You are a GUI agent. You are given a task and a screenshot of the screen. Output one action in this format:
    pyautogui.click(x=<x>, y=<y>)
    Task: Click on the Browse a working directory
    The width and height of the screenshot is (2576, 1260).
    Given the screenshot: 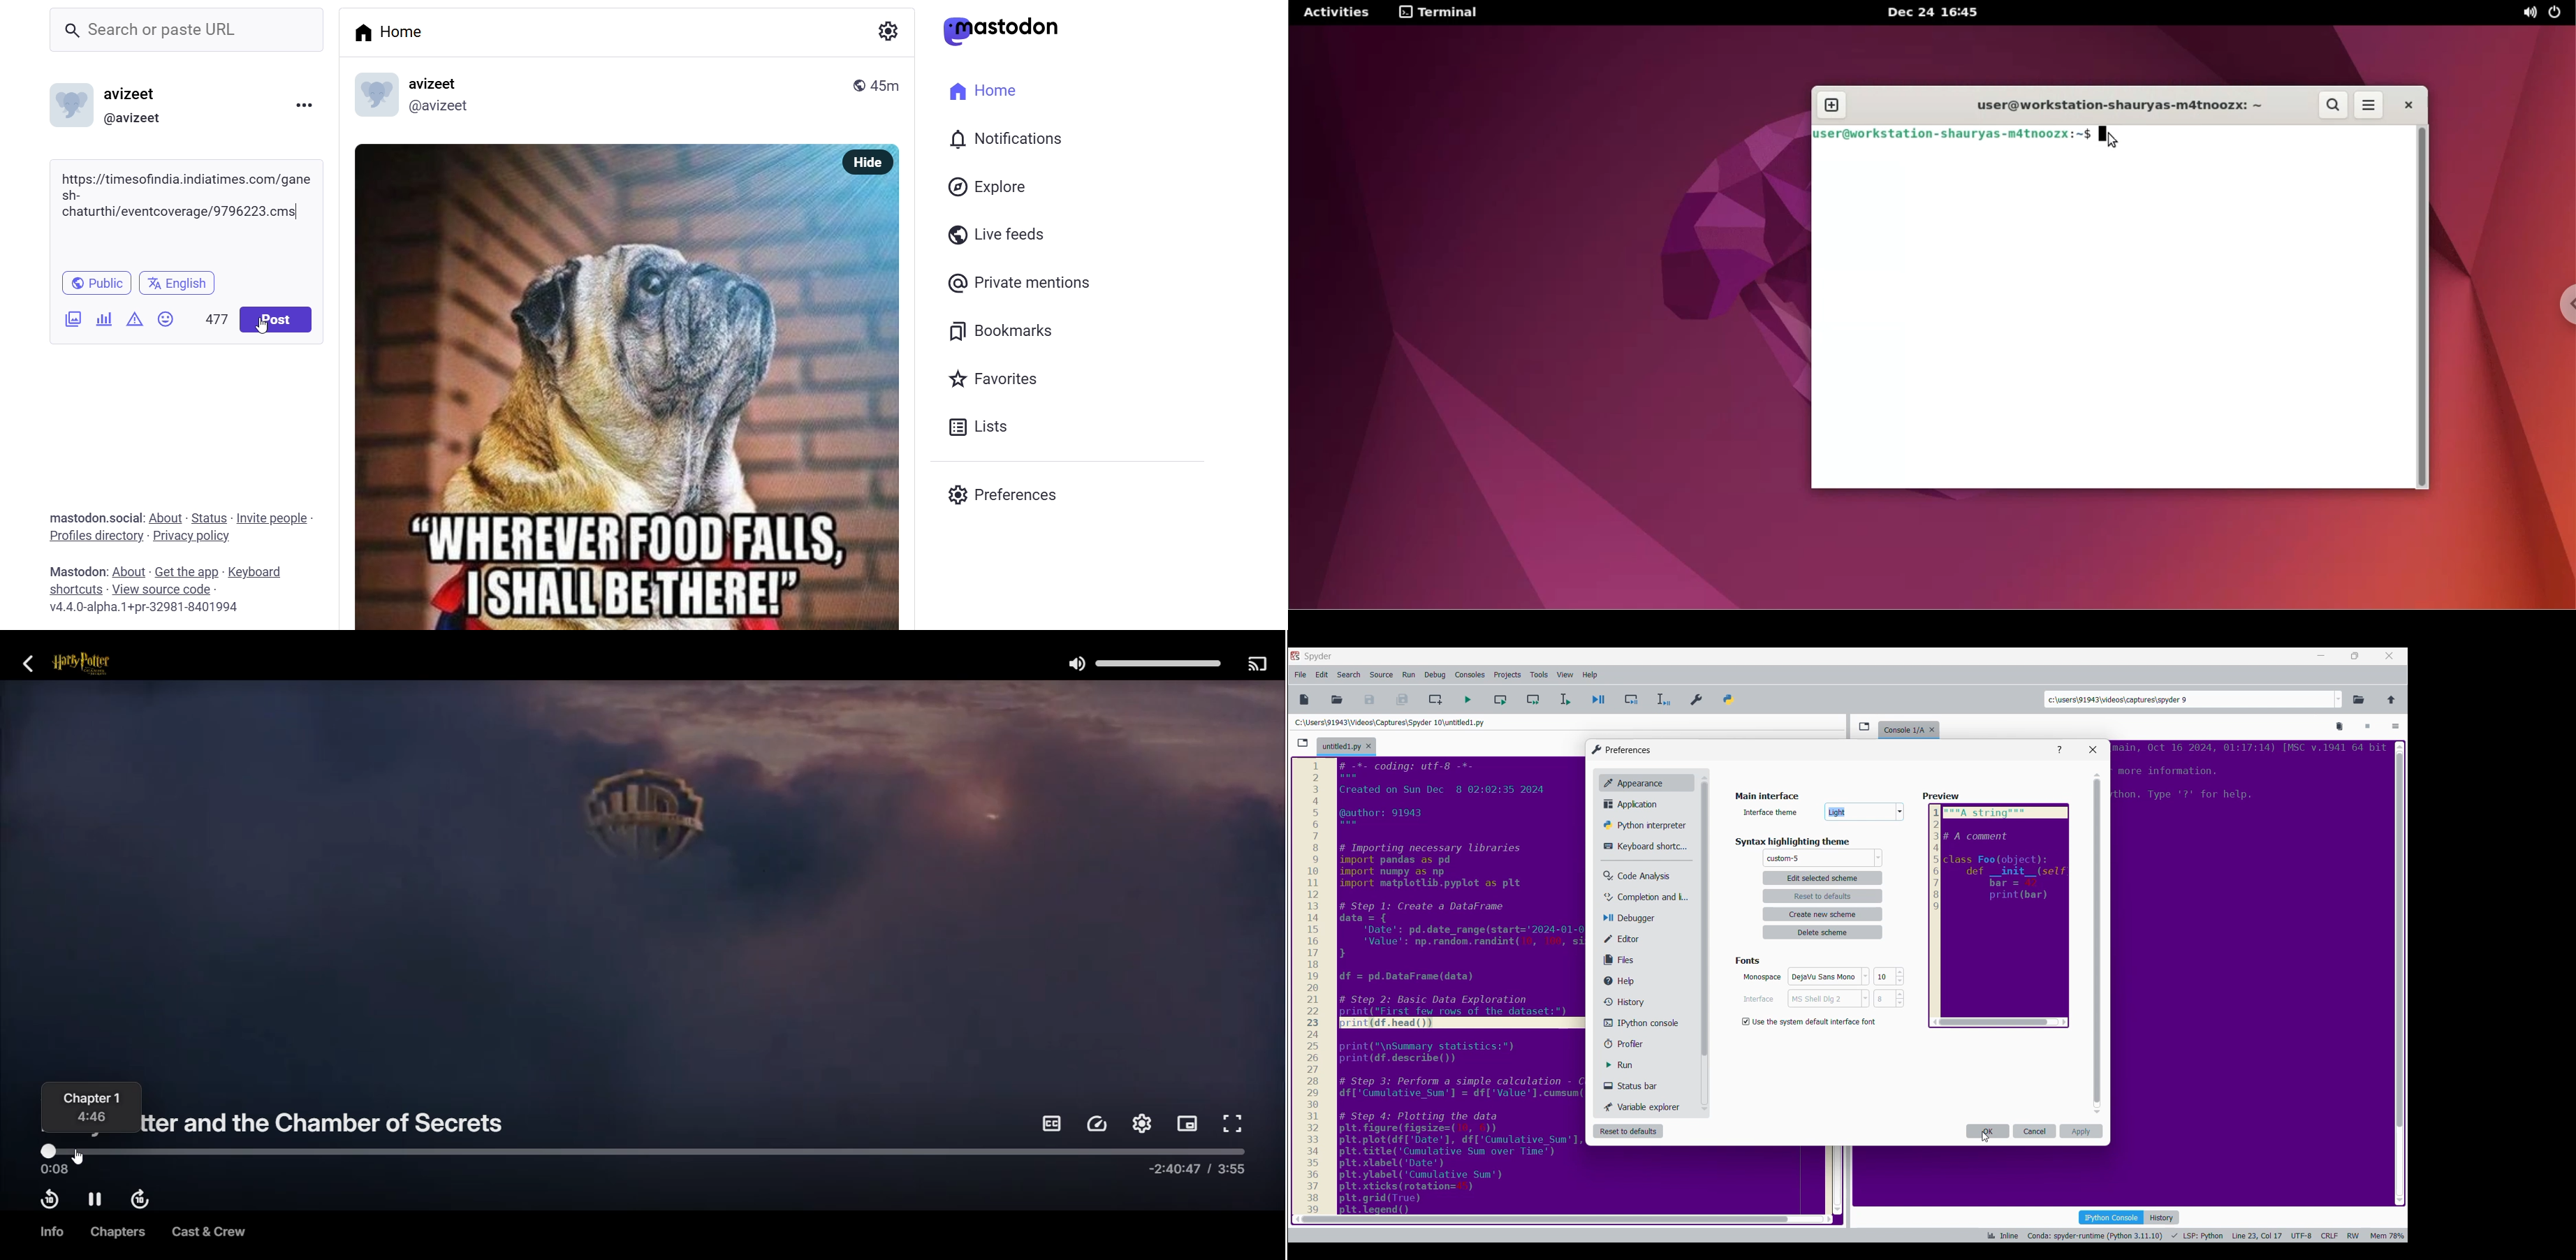 What is the action you would take?
    pyautogui.click(x=2359, y=699)
    